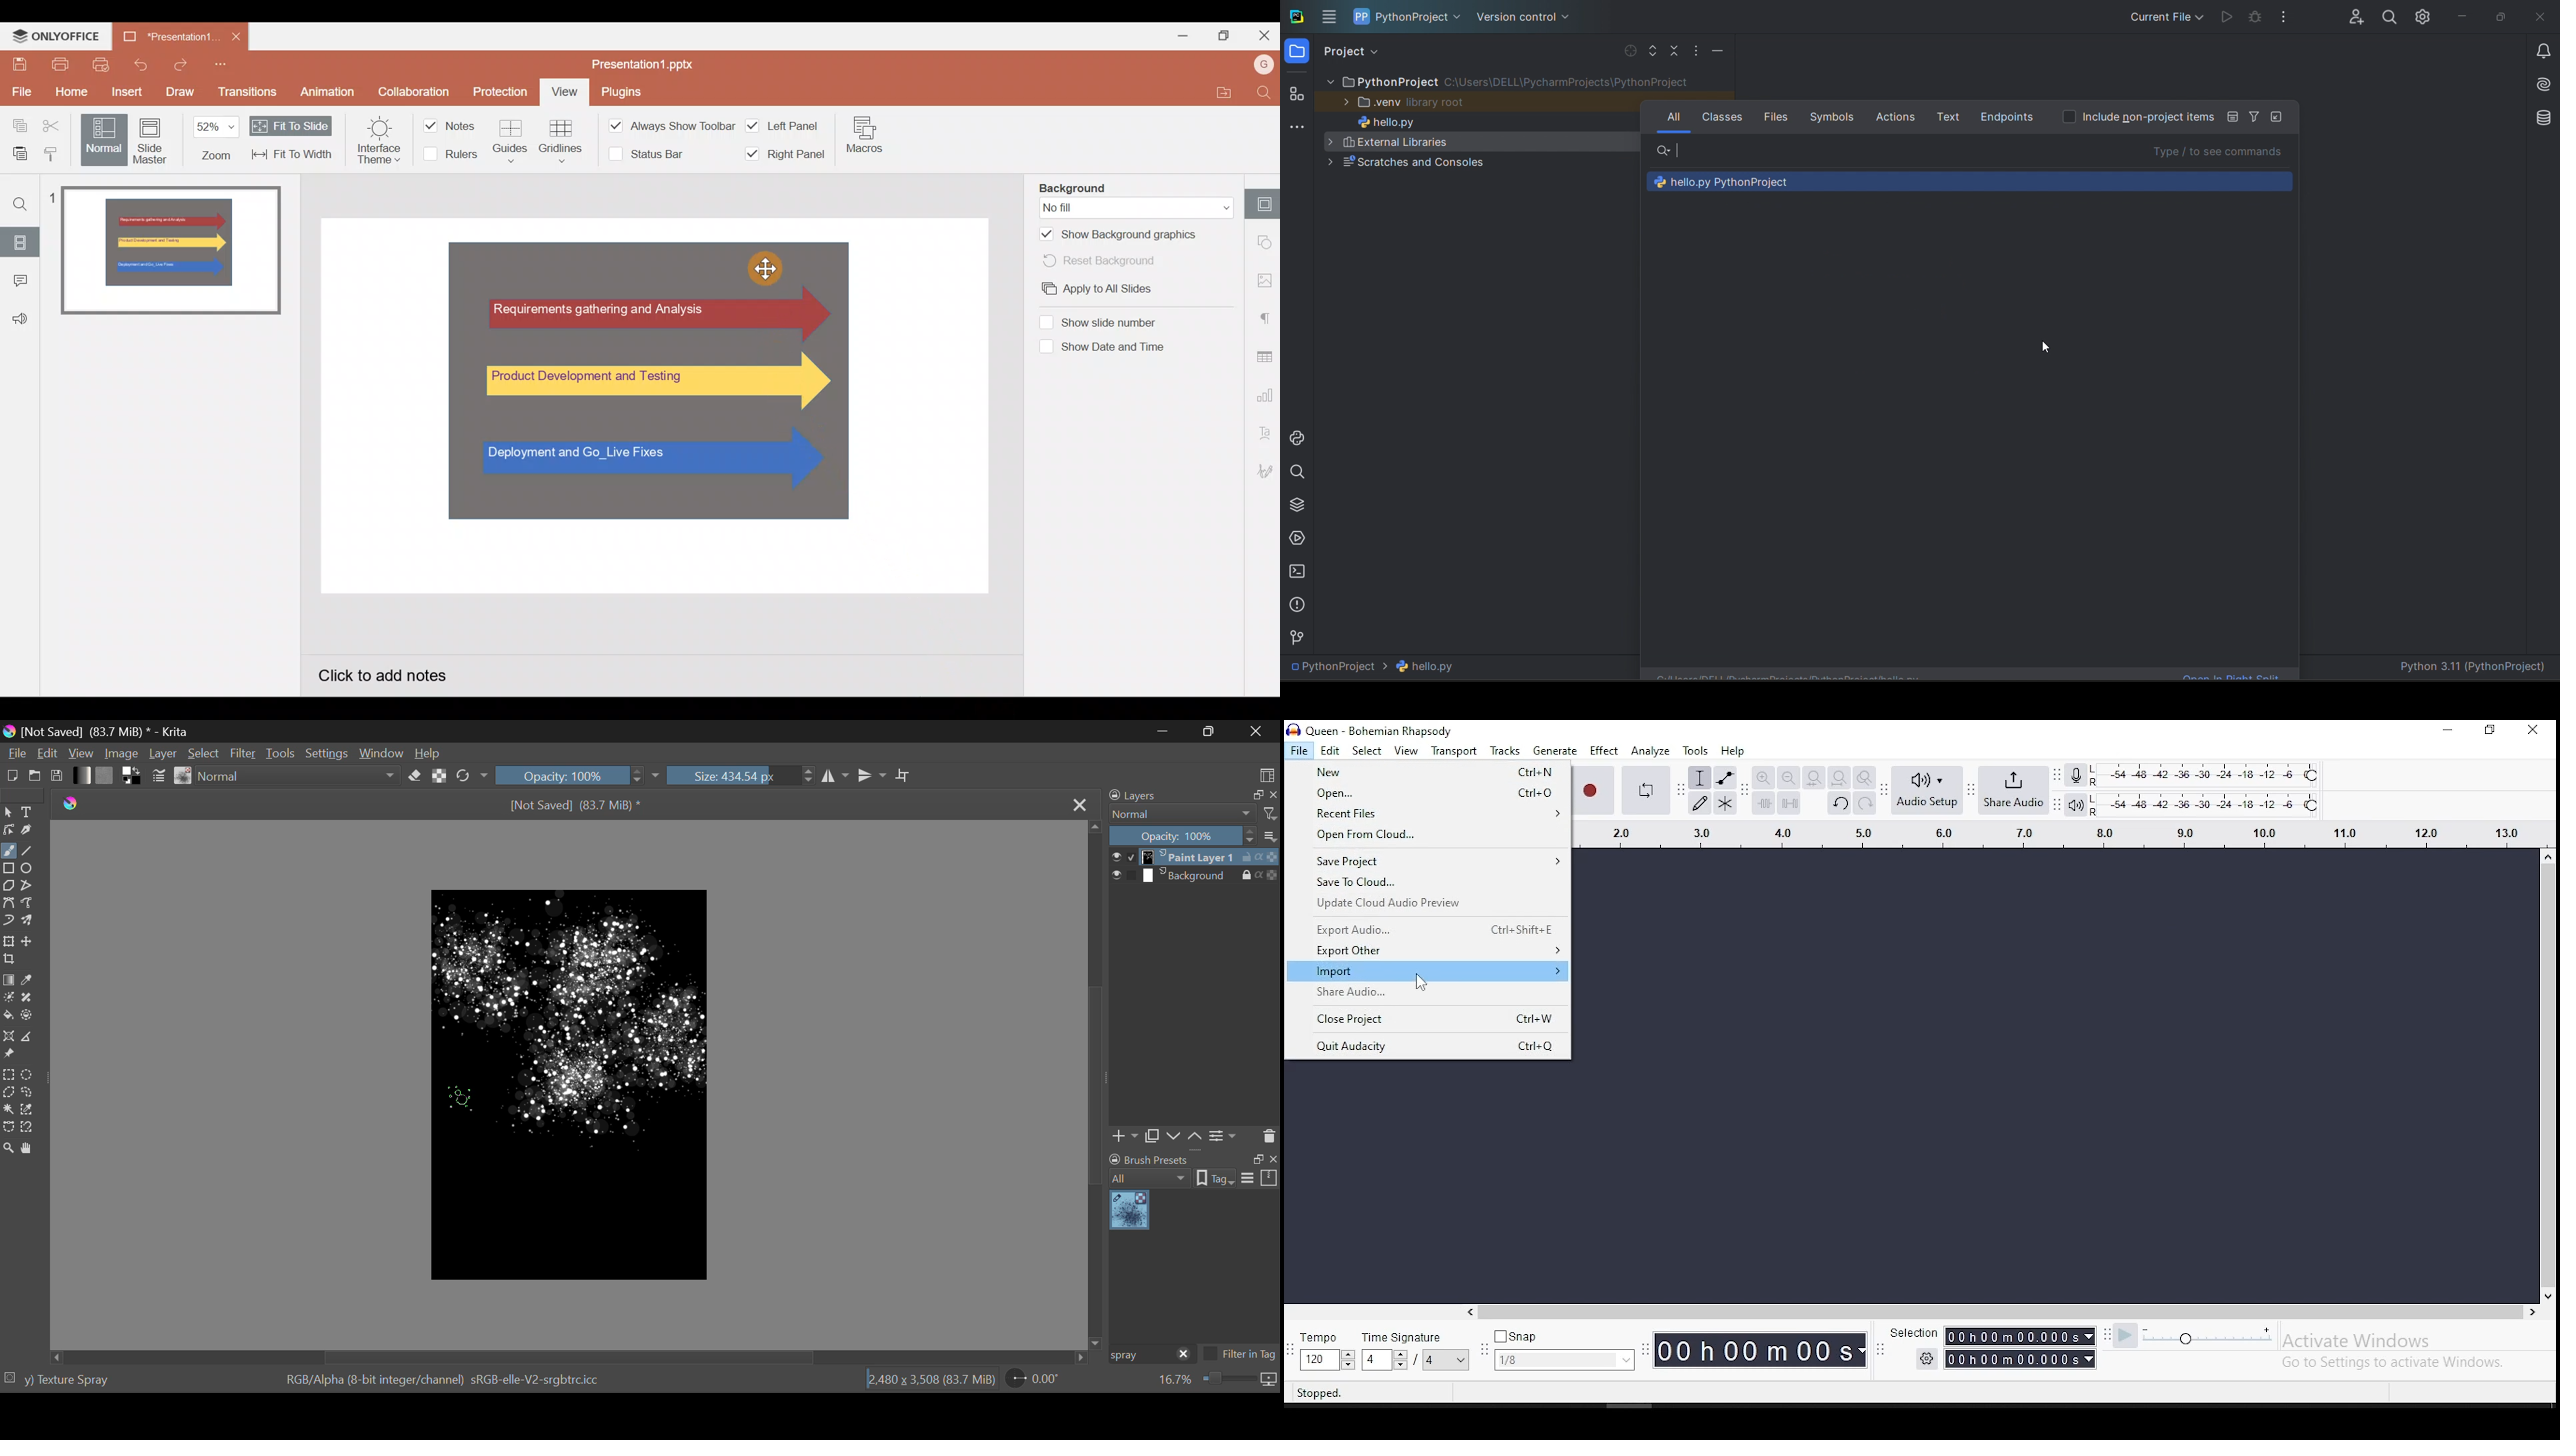  I want to click on page rotation, so click(1034, 1378).